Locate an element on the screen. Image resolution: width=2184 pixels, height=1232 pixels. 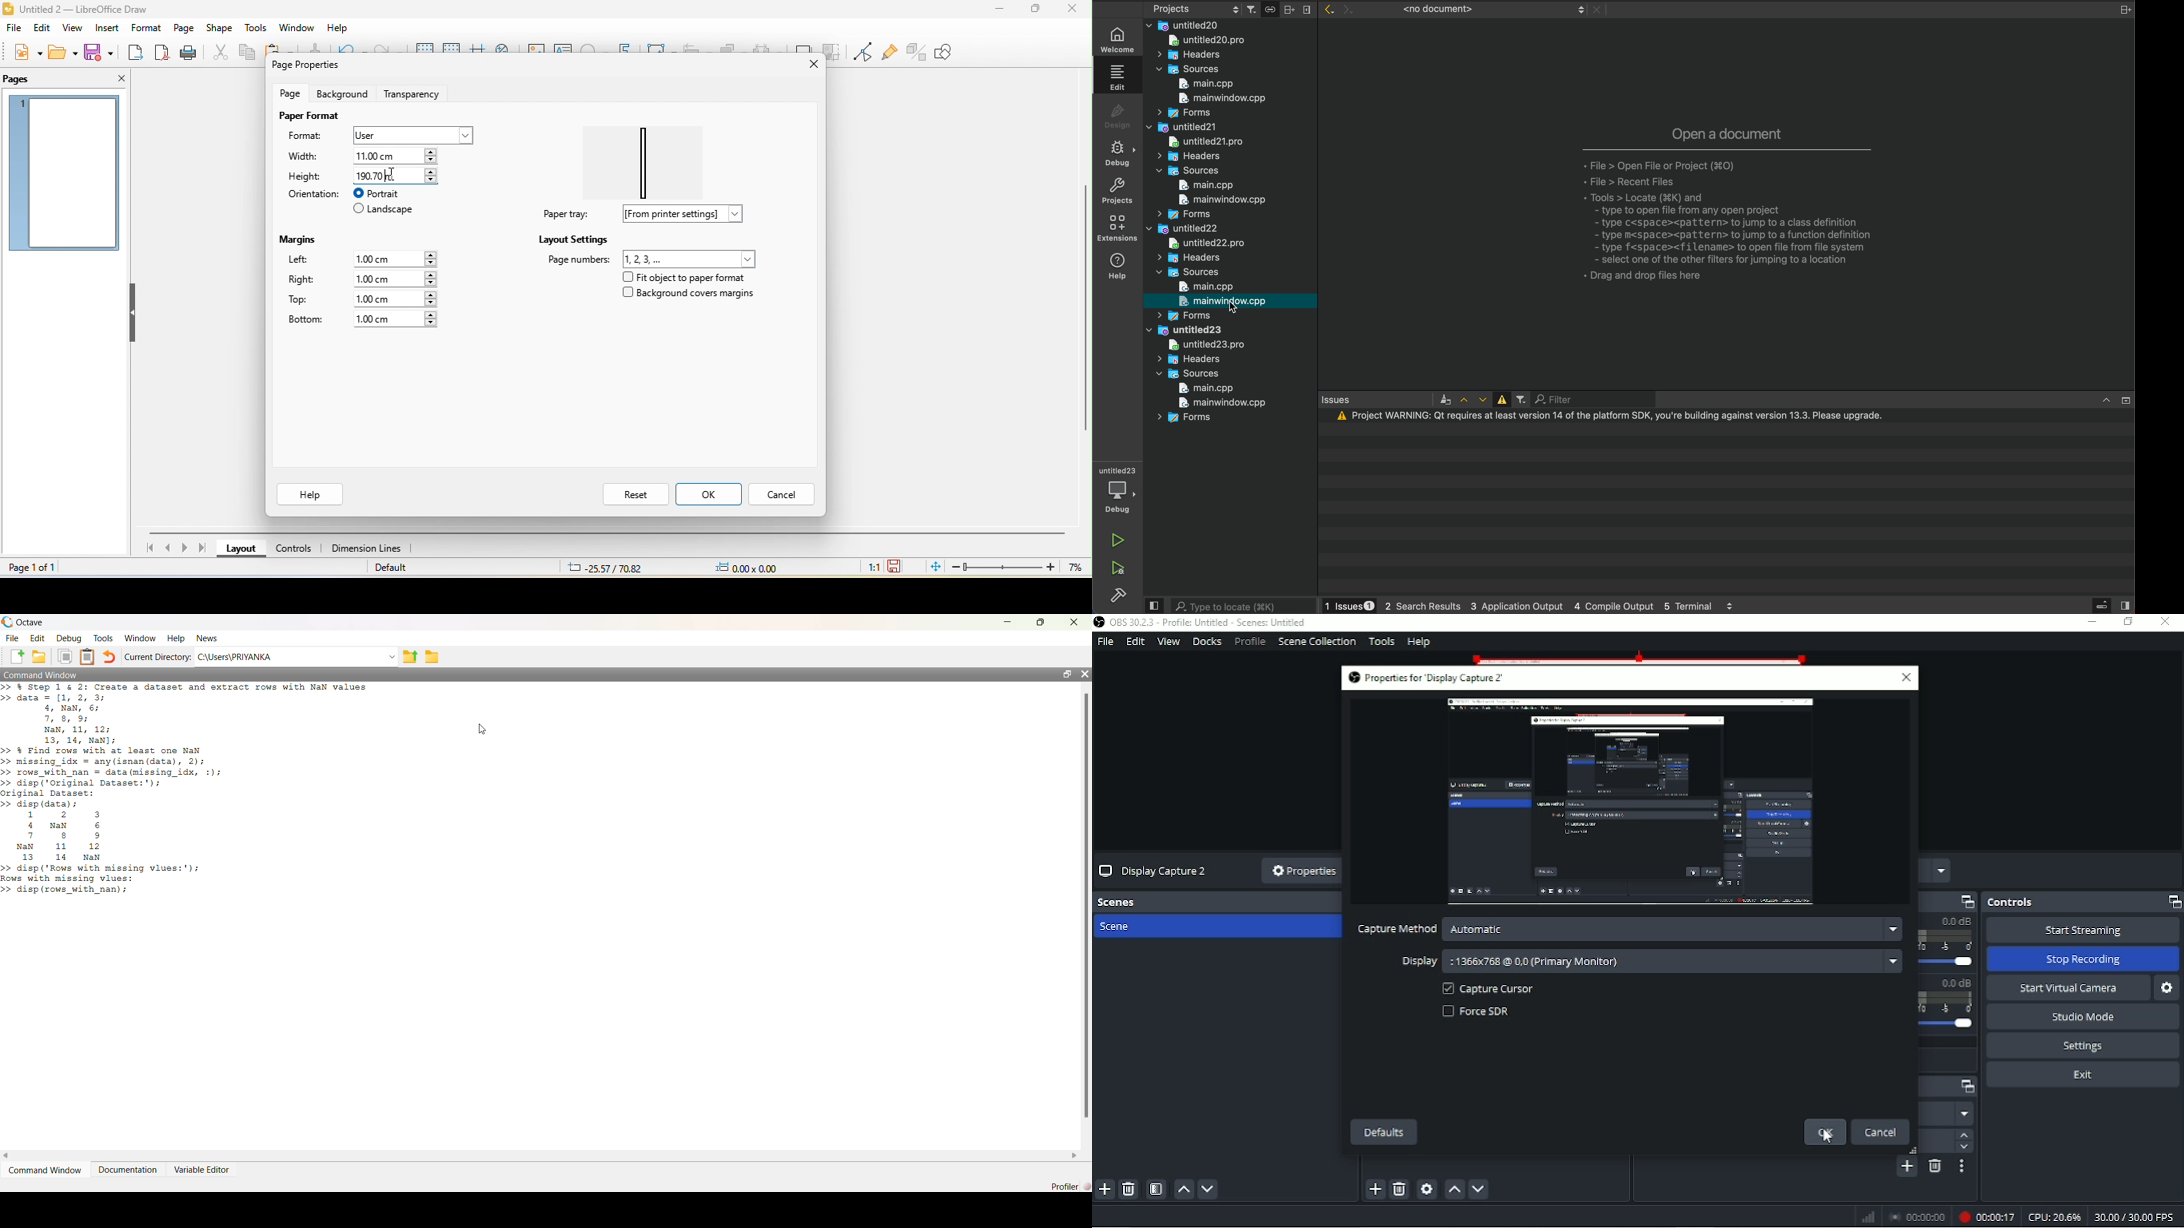
click to save the document is located at coordinates (895, 566).